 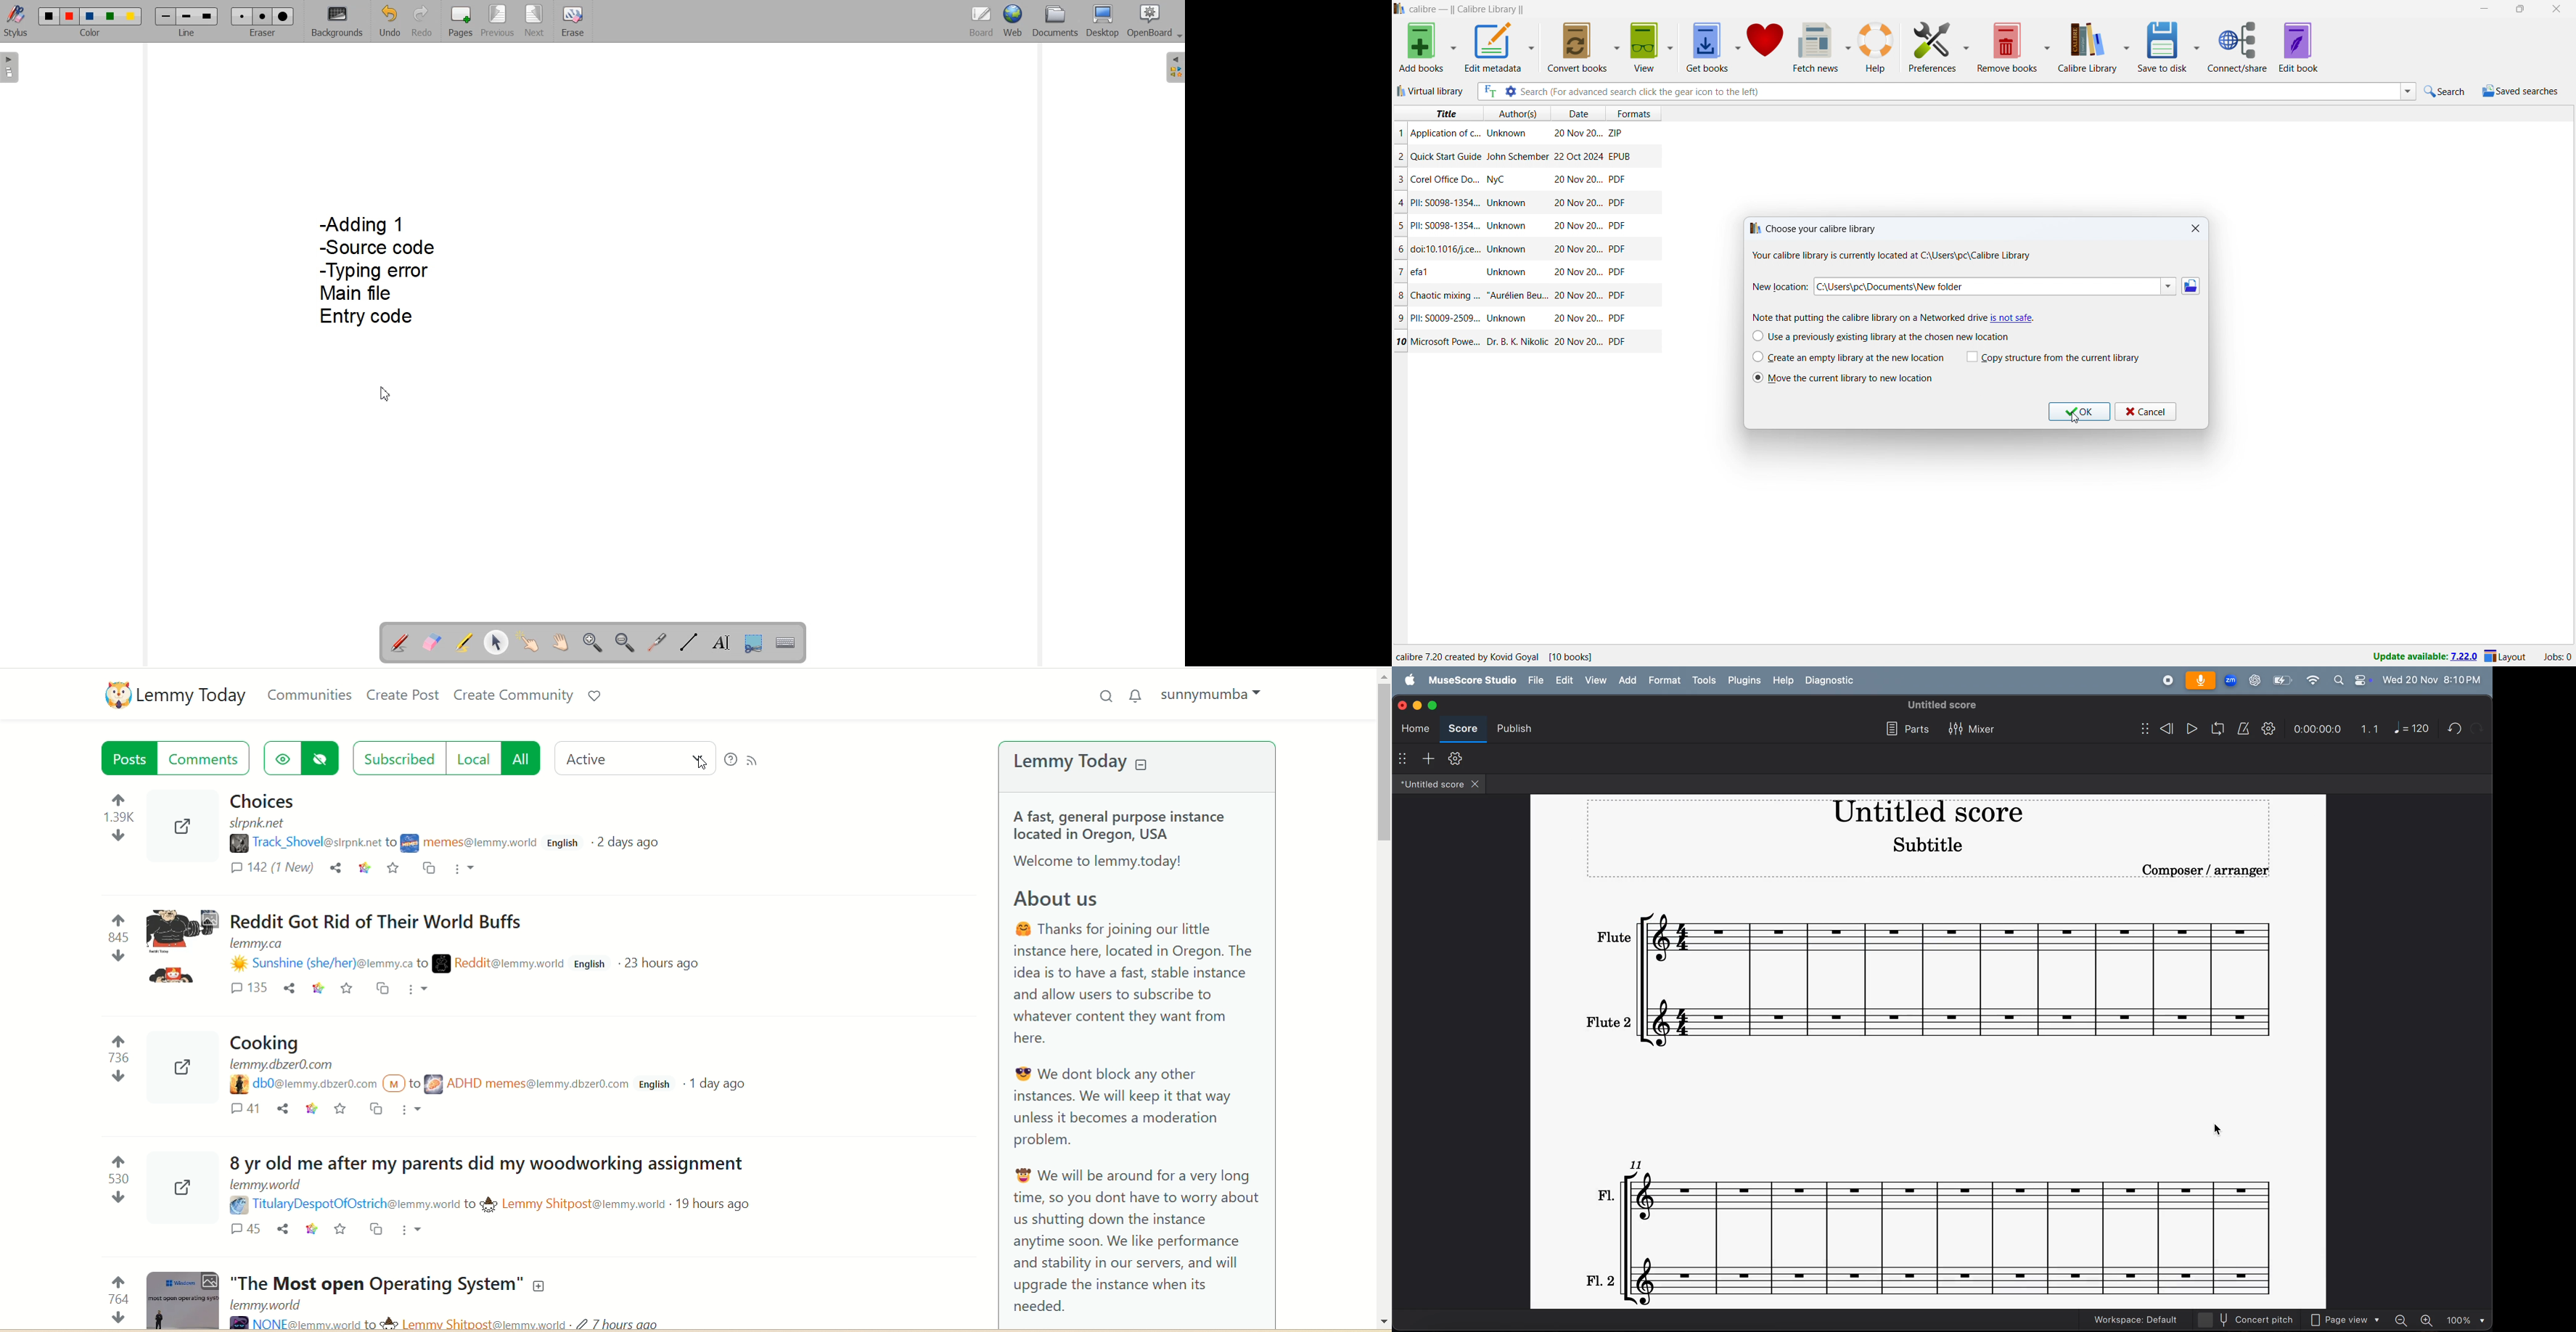 I want to click on lemmy today, so click(x=1092, y=764).